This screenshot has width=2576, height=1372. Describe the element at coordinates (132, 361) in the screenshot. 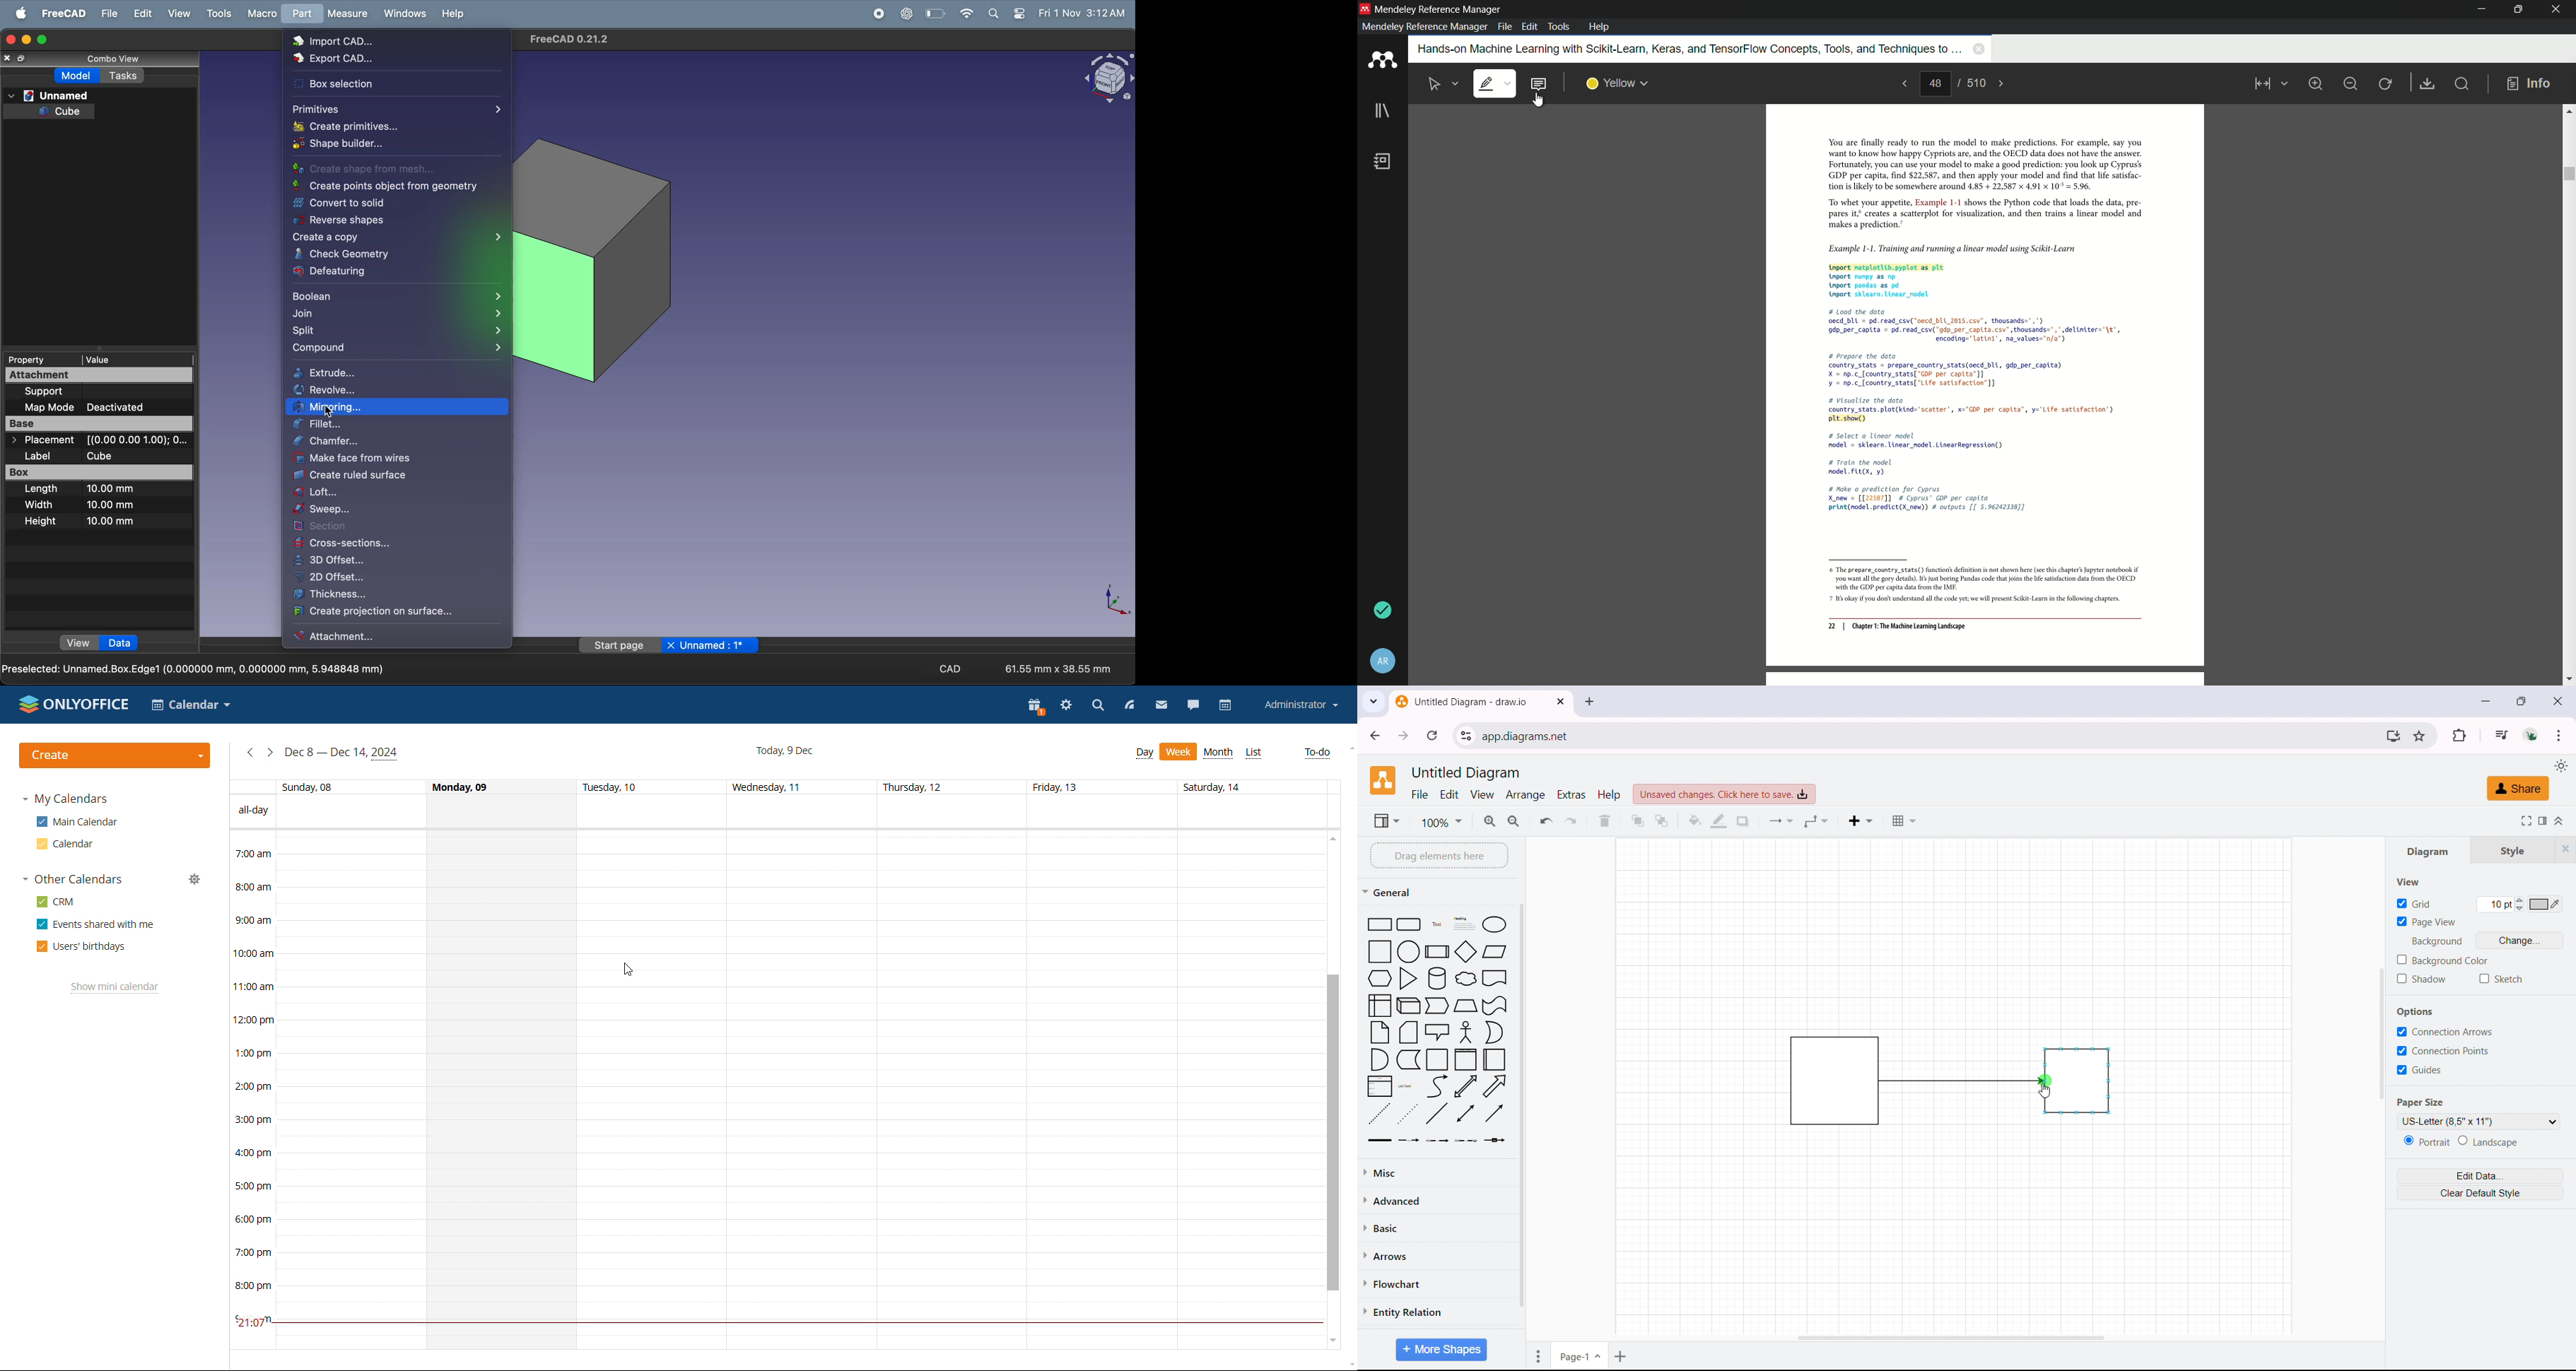

I see `value` at that location.